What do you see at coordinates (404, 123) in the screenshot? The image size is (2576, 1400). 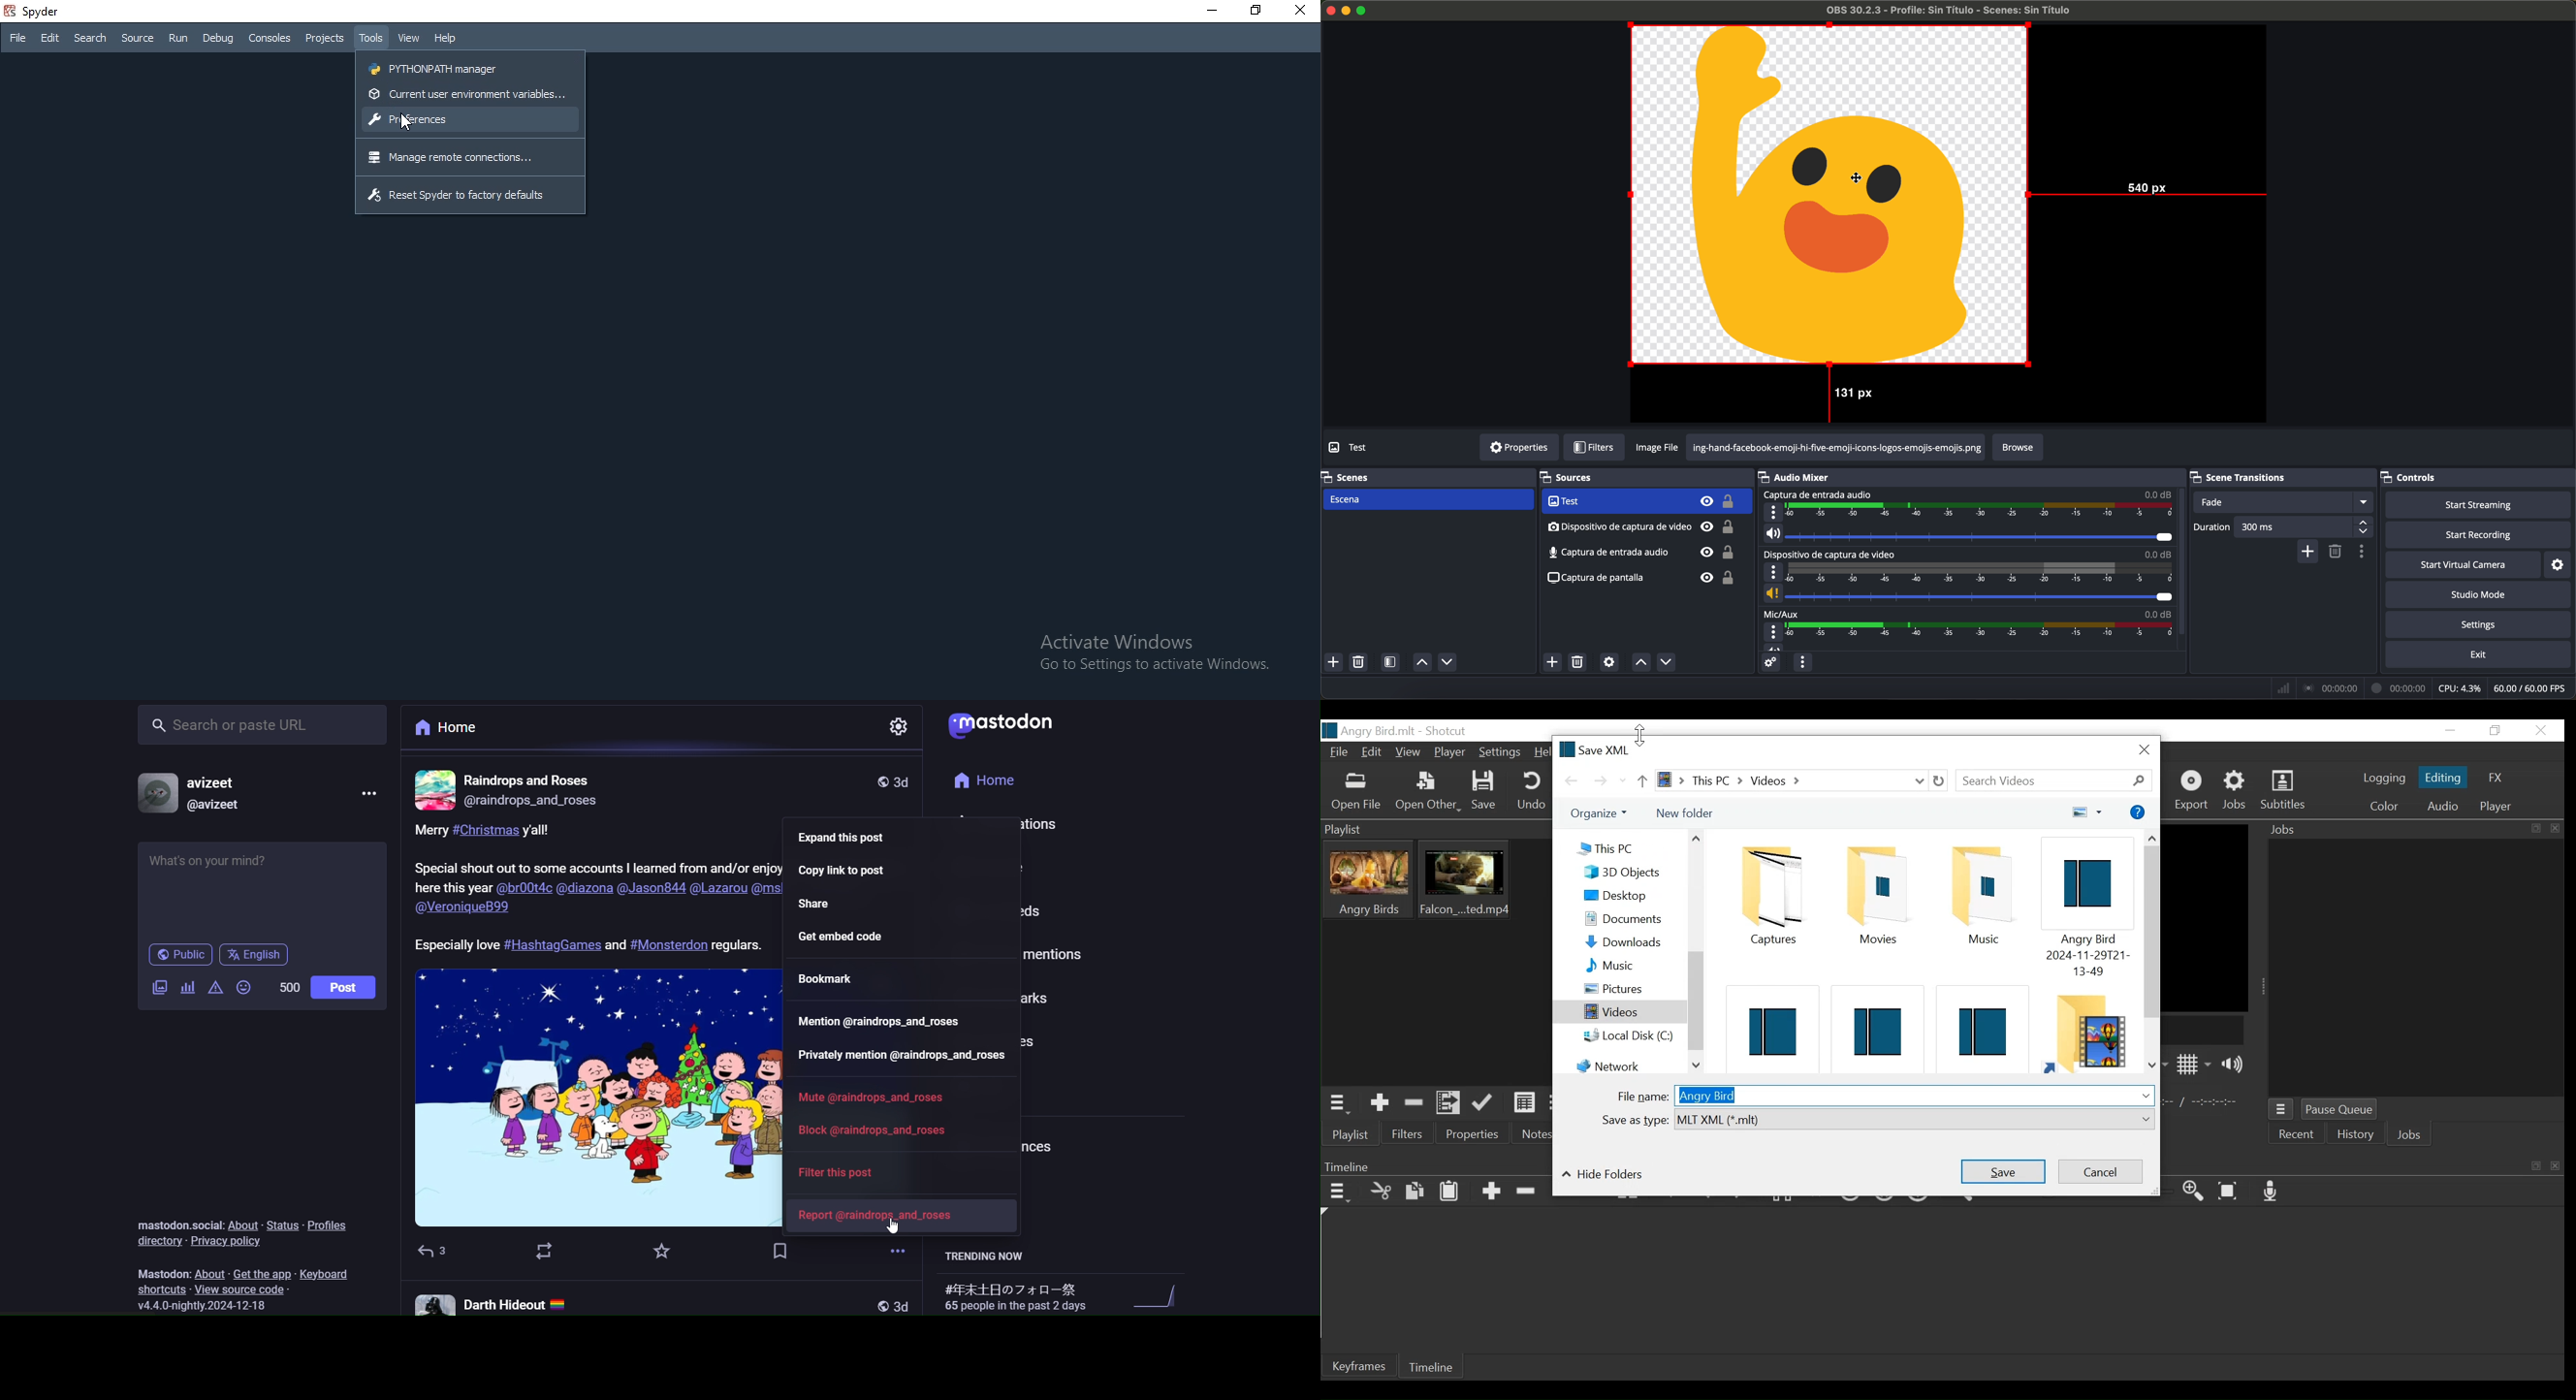 I see `Cursor on Tool` at bounding box center [404, 123].